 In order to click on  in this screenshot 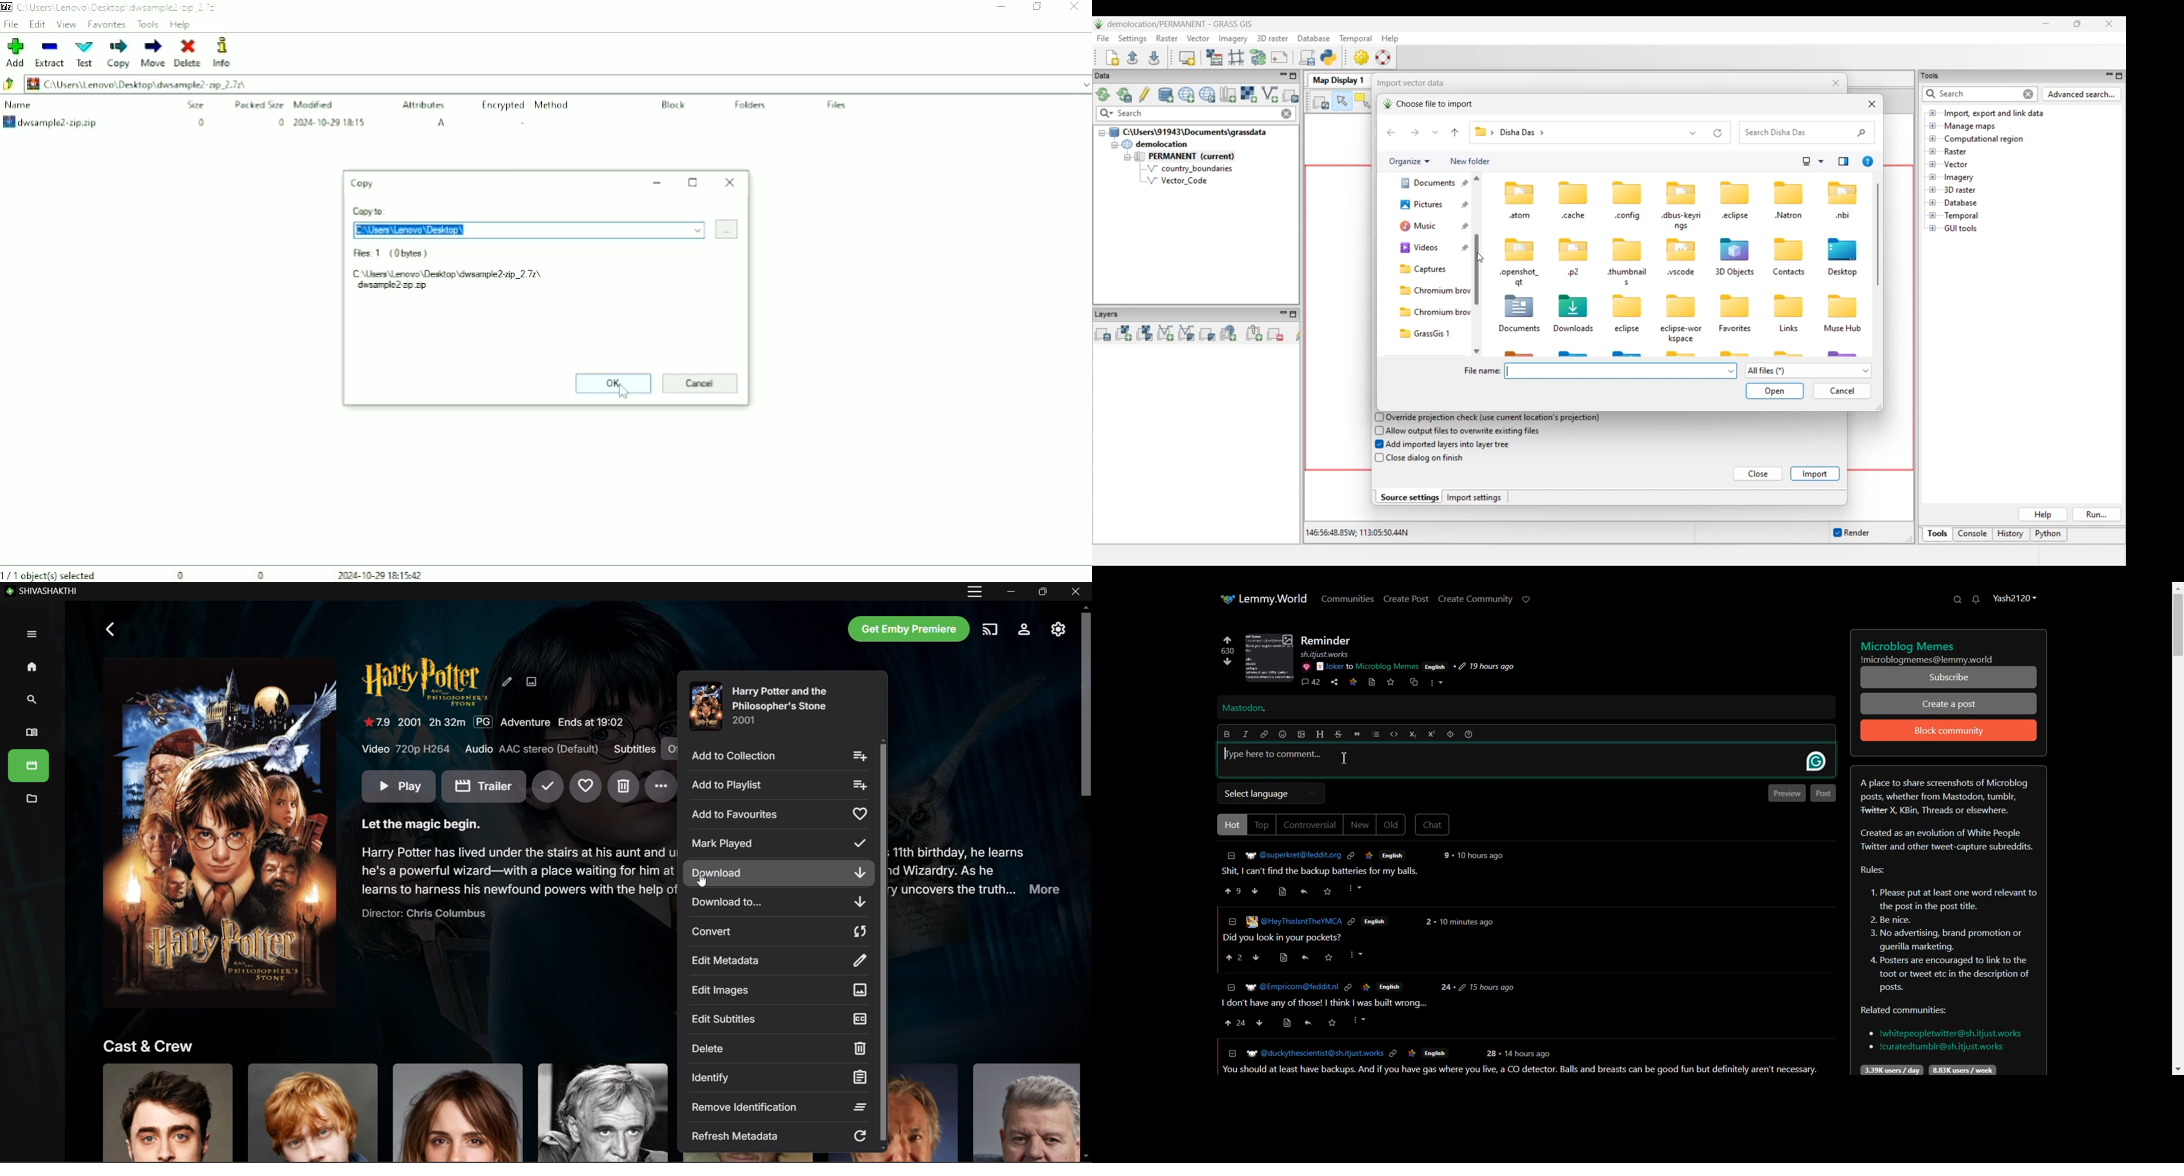, I will do `click(1412, 1055)`.